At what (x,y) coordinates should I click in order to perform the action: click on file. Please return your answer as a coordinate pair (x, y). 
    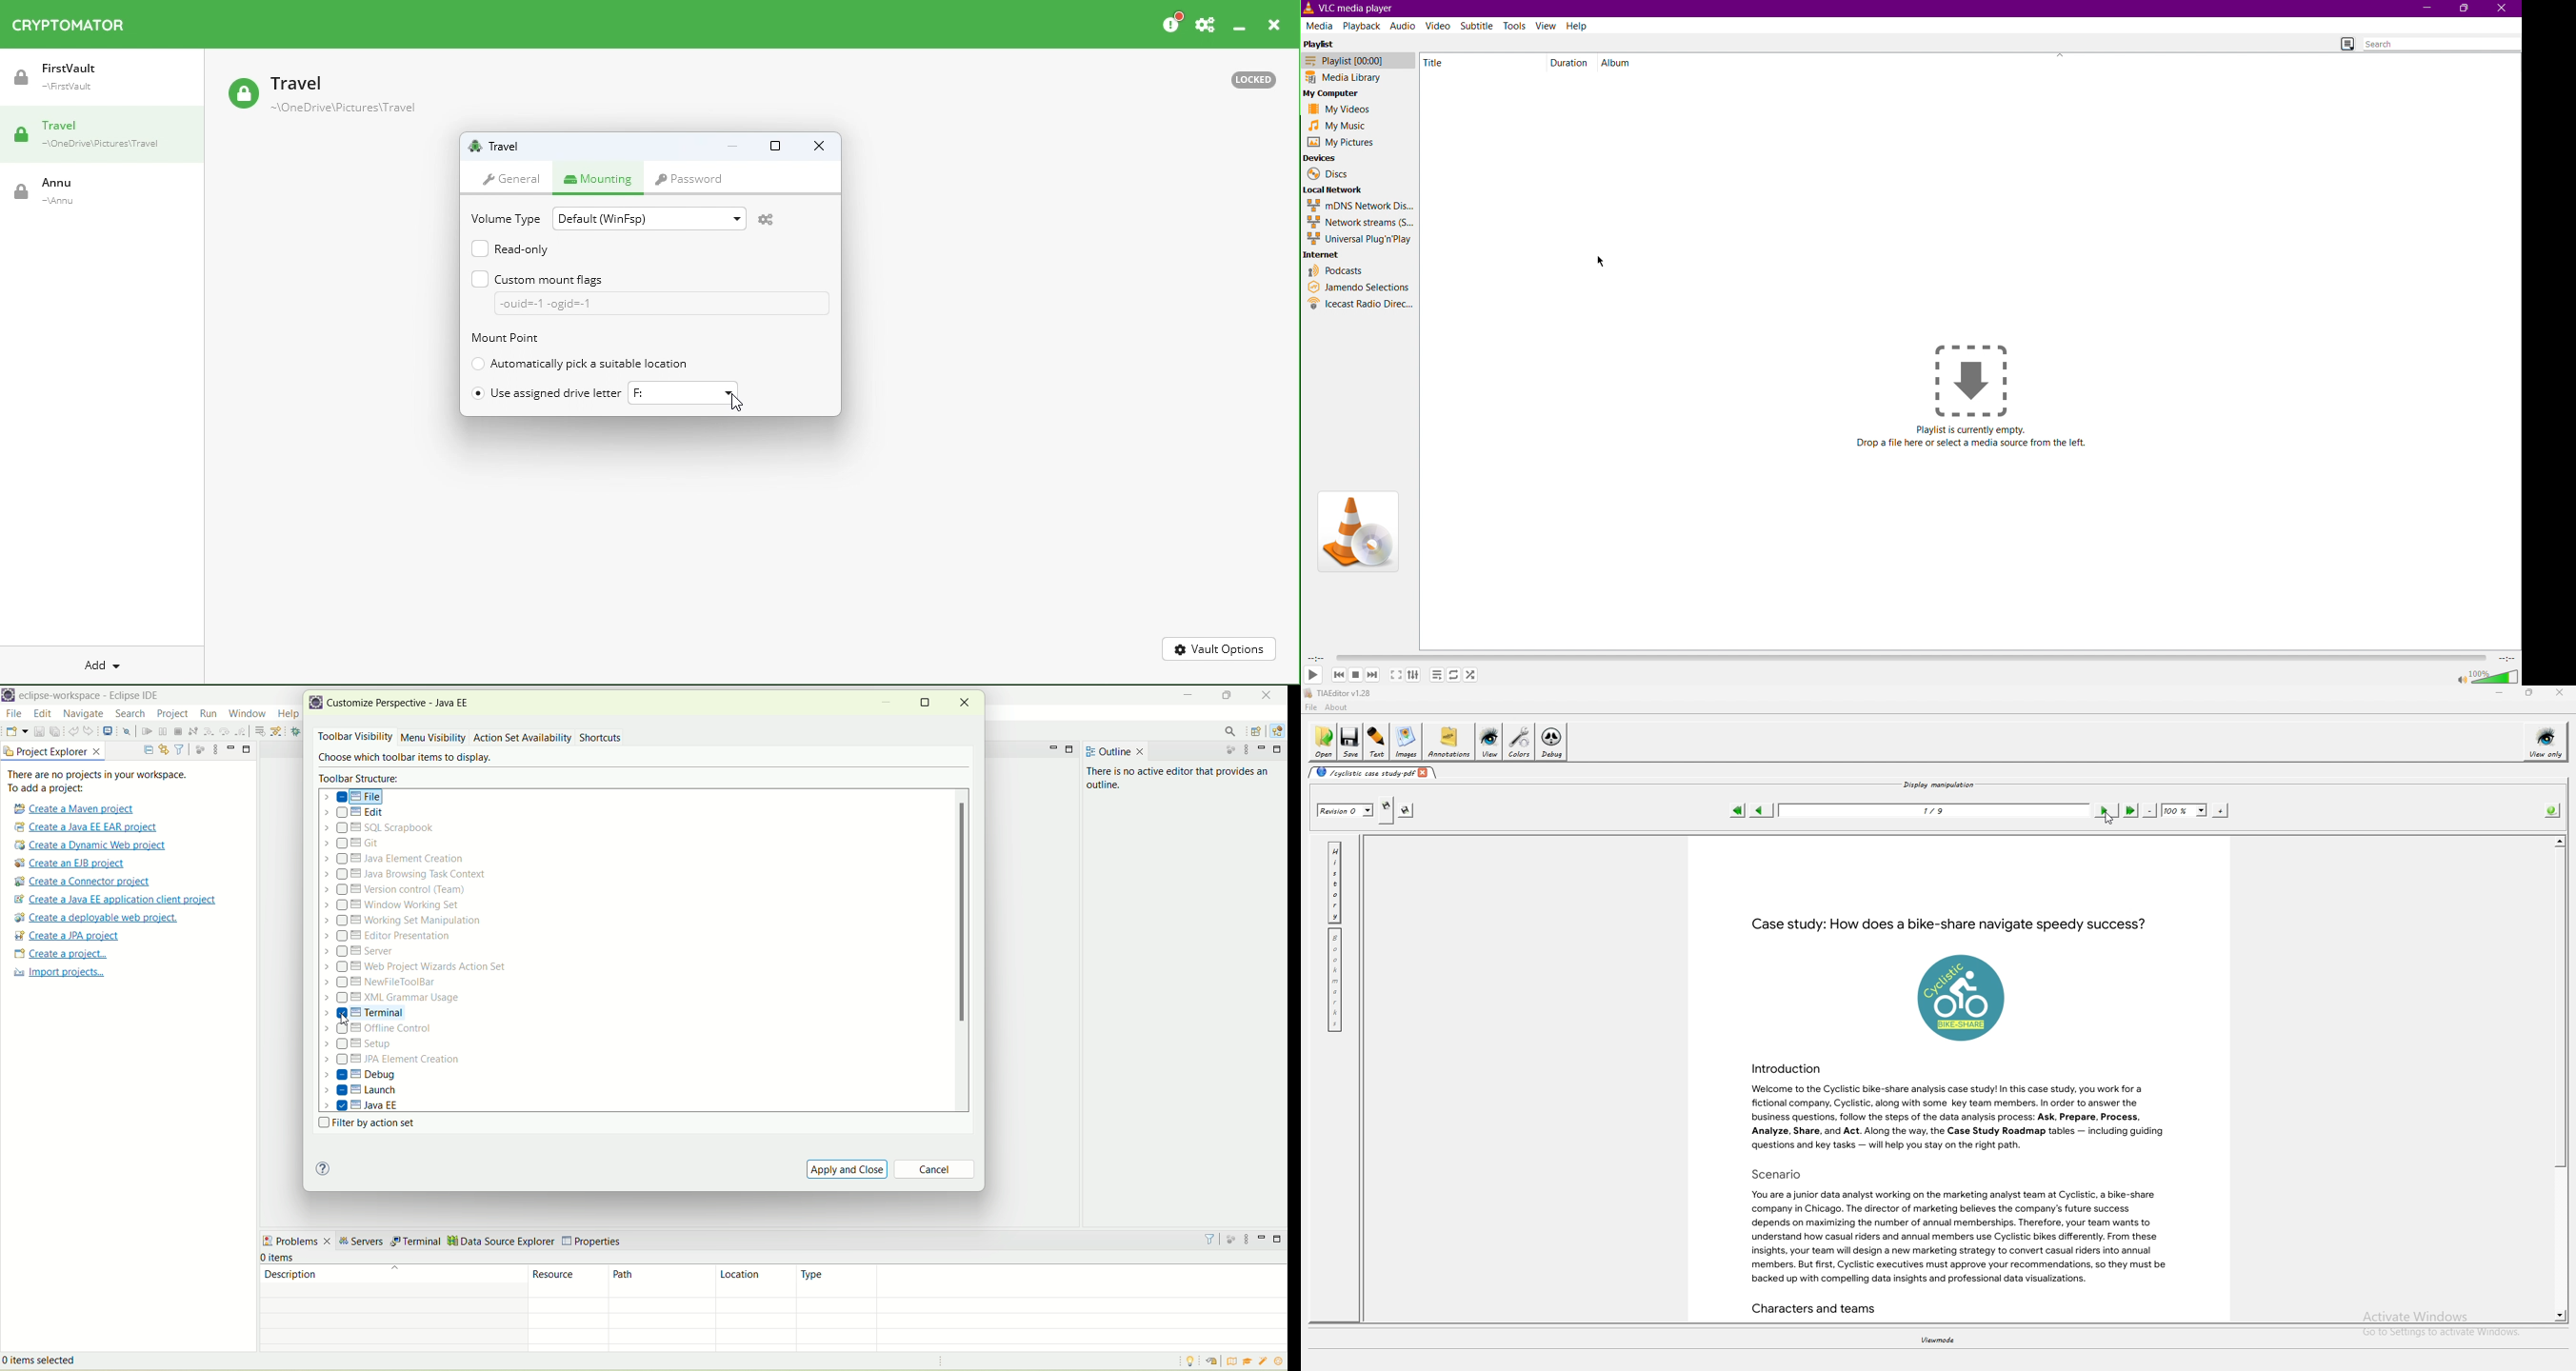
    Looking at the image, I should click on (14, 714).